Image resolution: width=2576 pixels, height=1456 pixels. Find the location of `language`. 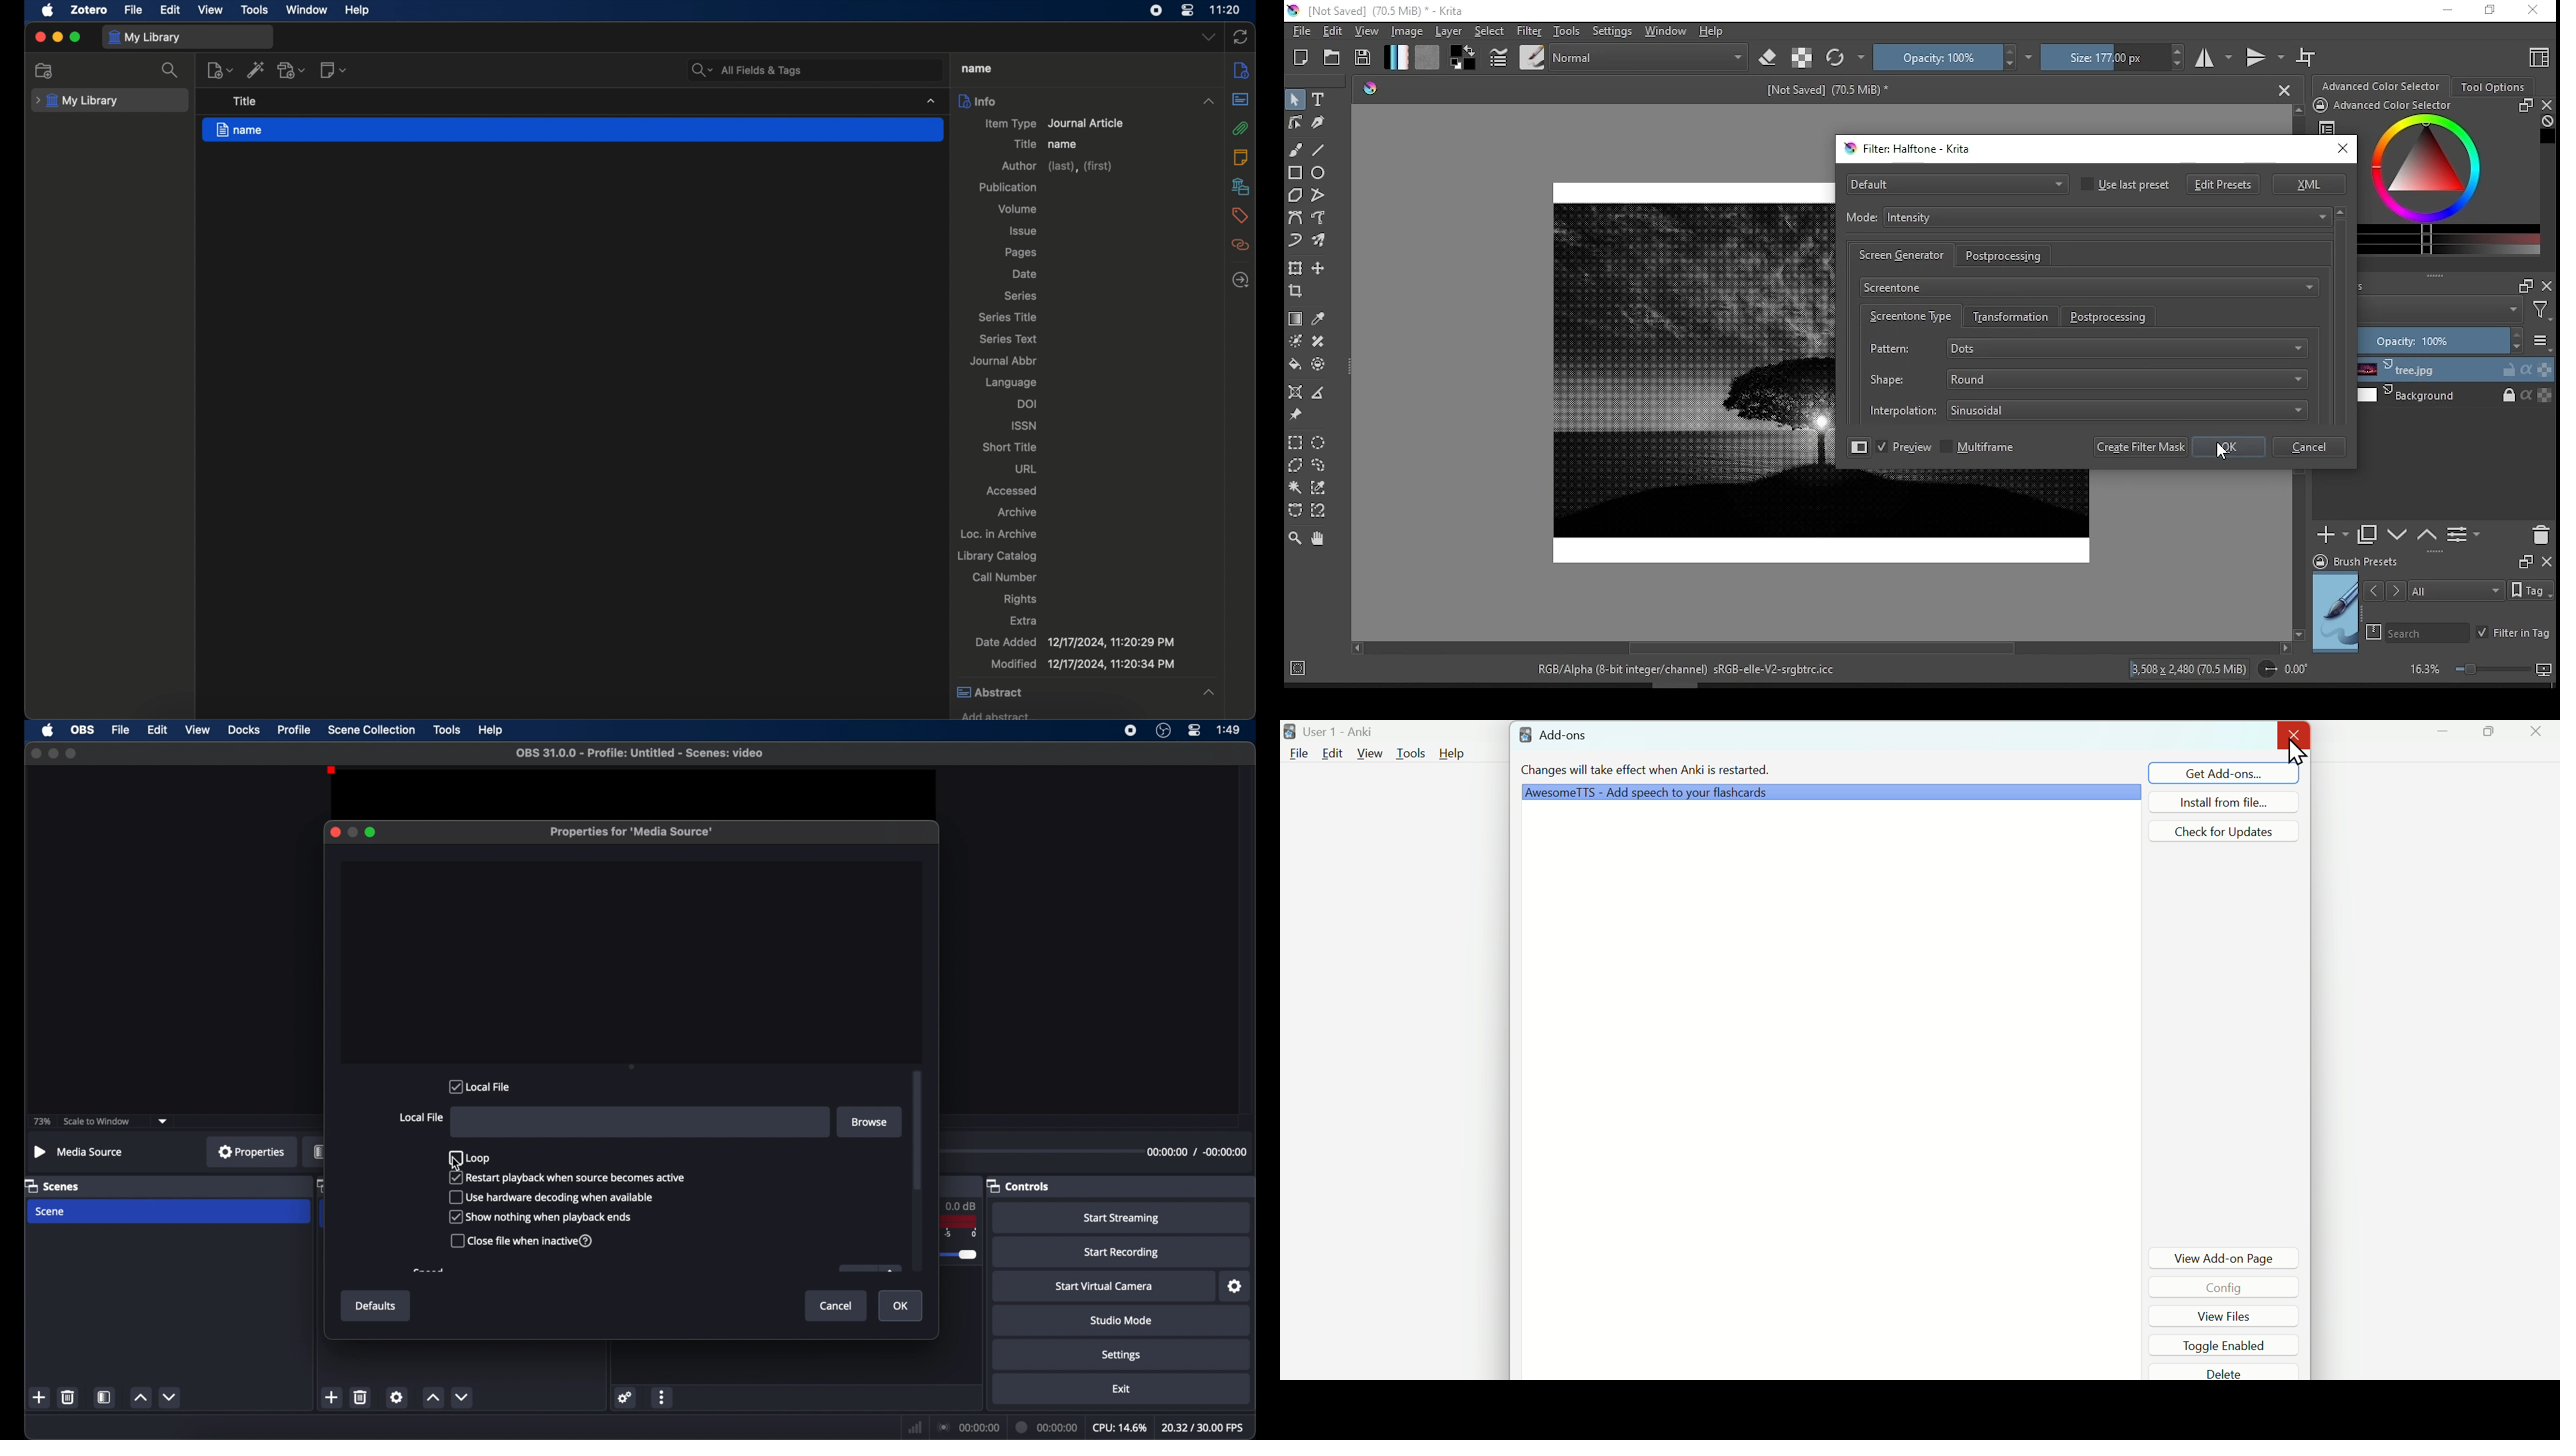

language is located at coordinates (1011, 383).